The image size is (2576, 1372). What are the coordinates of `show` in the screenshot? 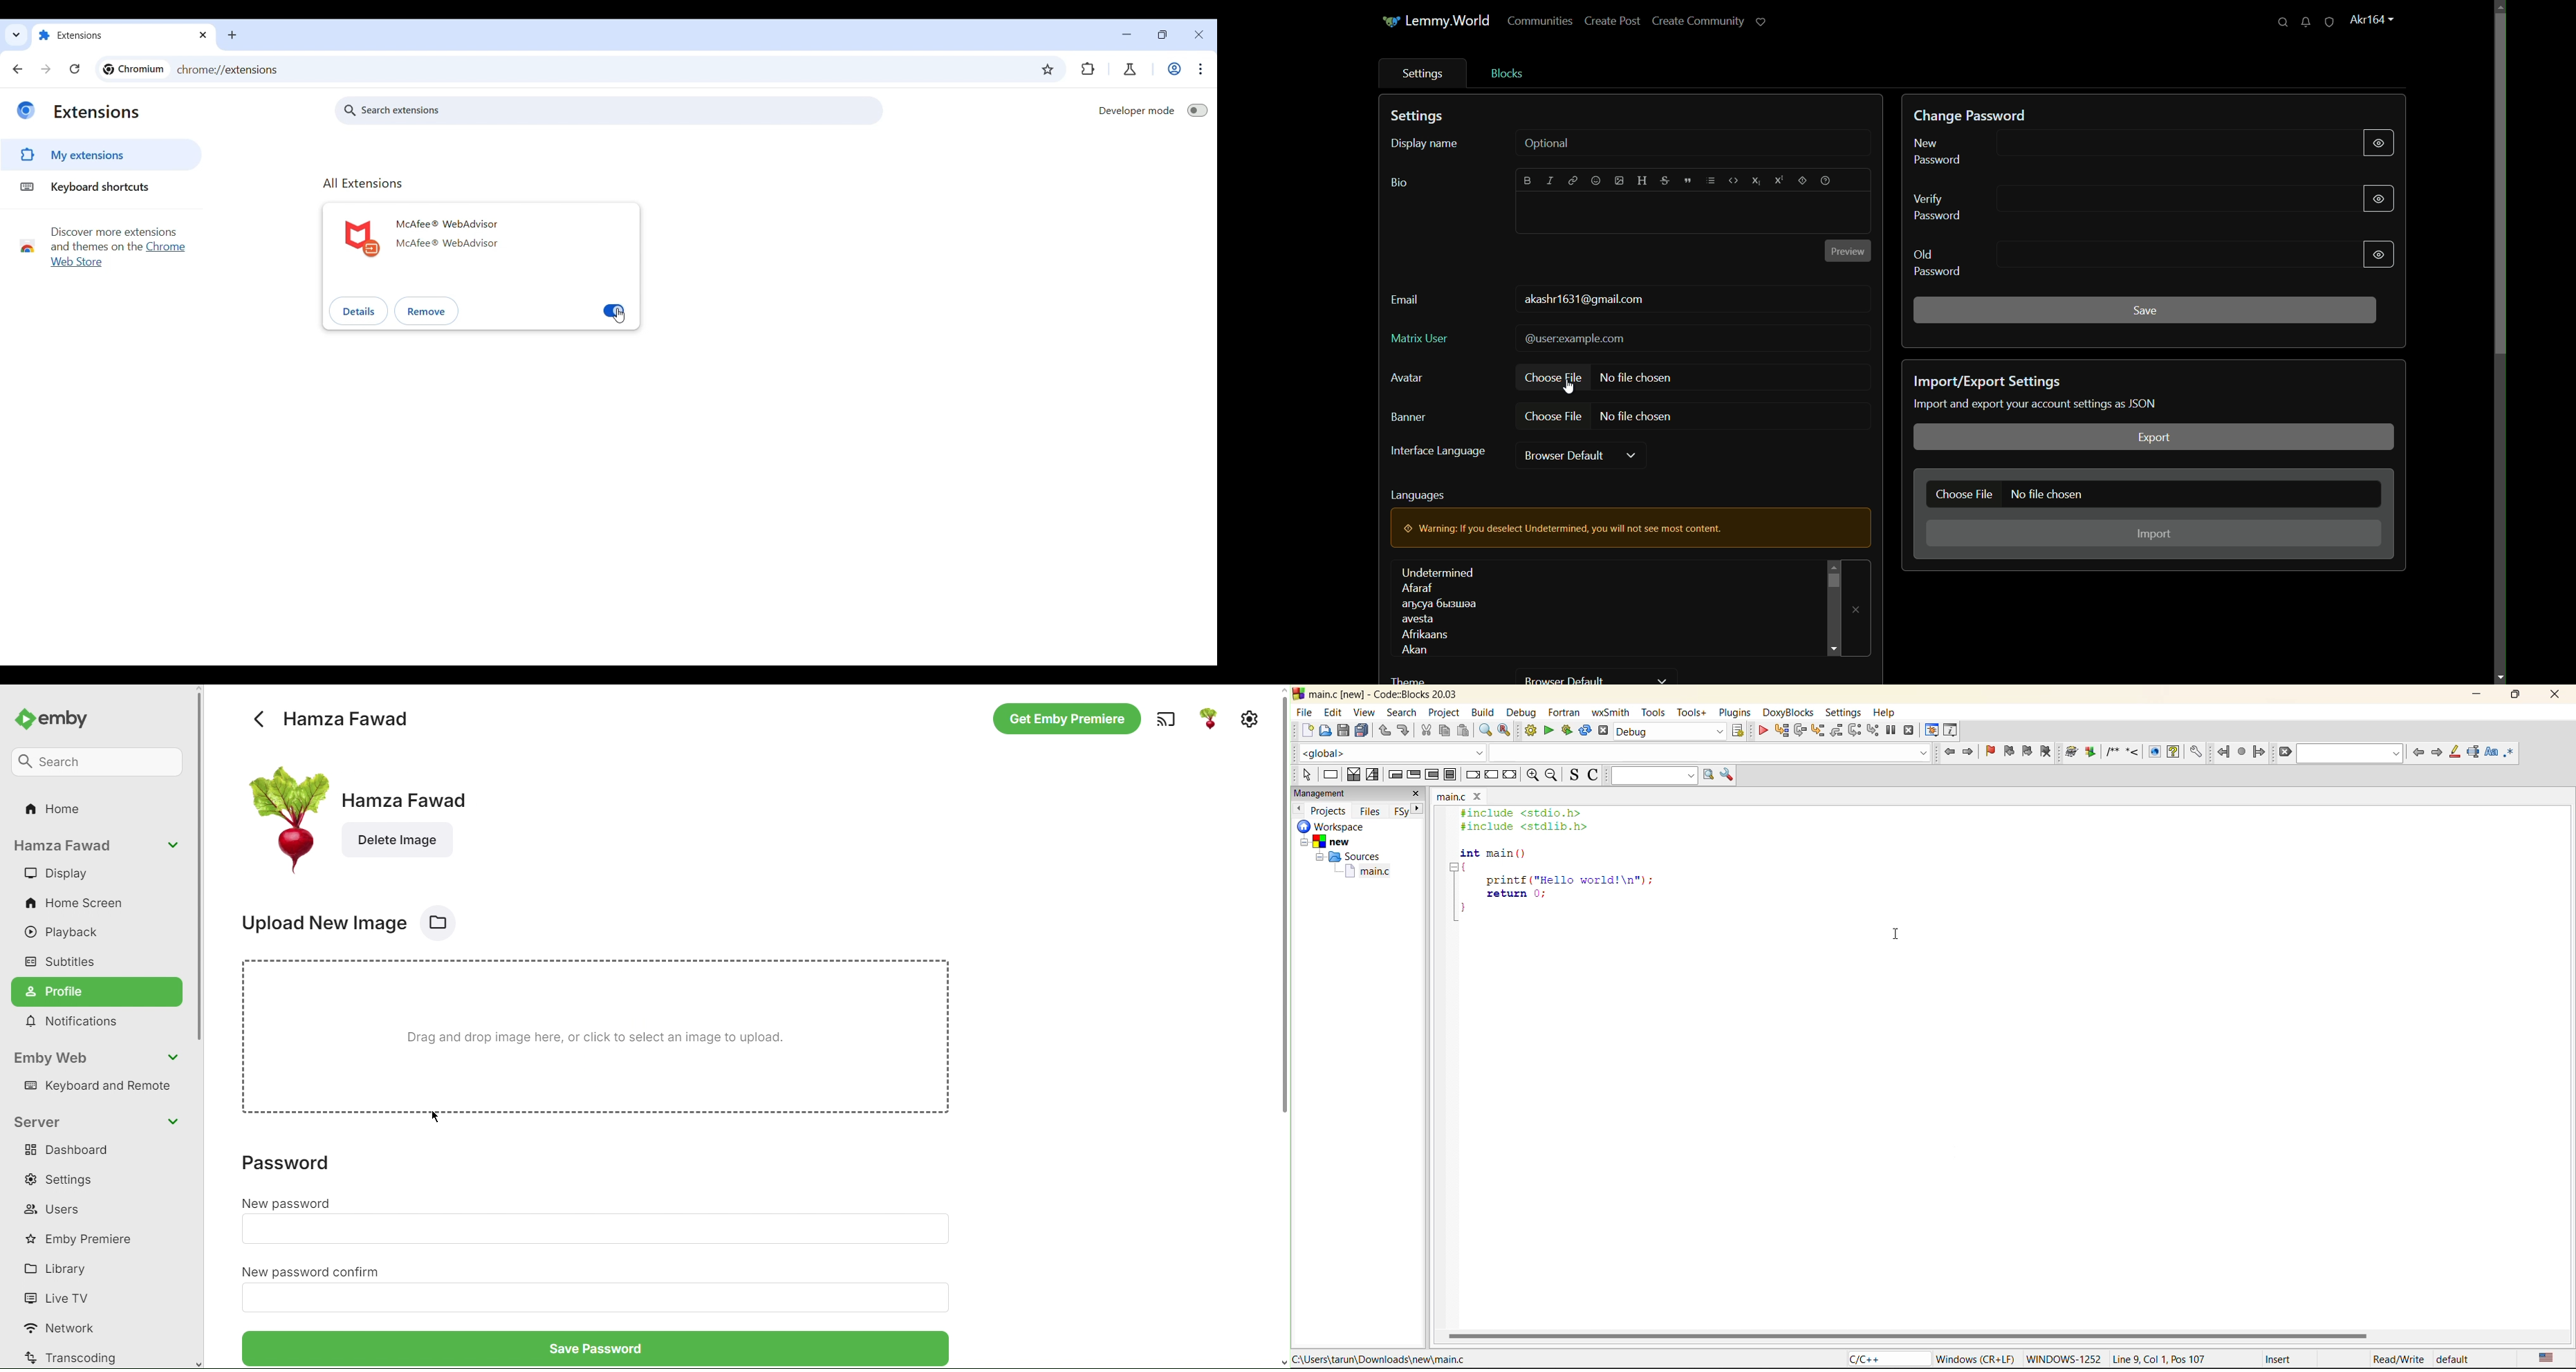 It's located at (2377, 254).